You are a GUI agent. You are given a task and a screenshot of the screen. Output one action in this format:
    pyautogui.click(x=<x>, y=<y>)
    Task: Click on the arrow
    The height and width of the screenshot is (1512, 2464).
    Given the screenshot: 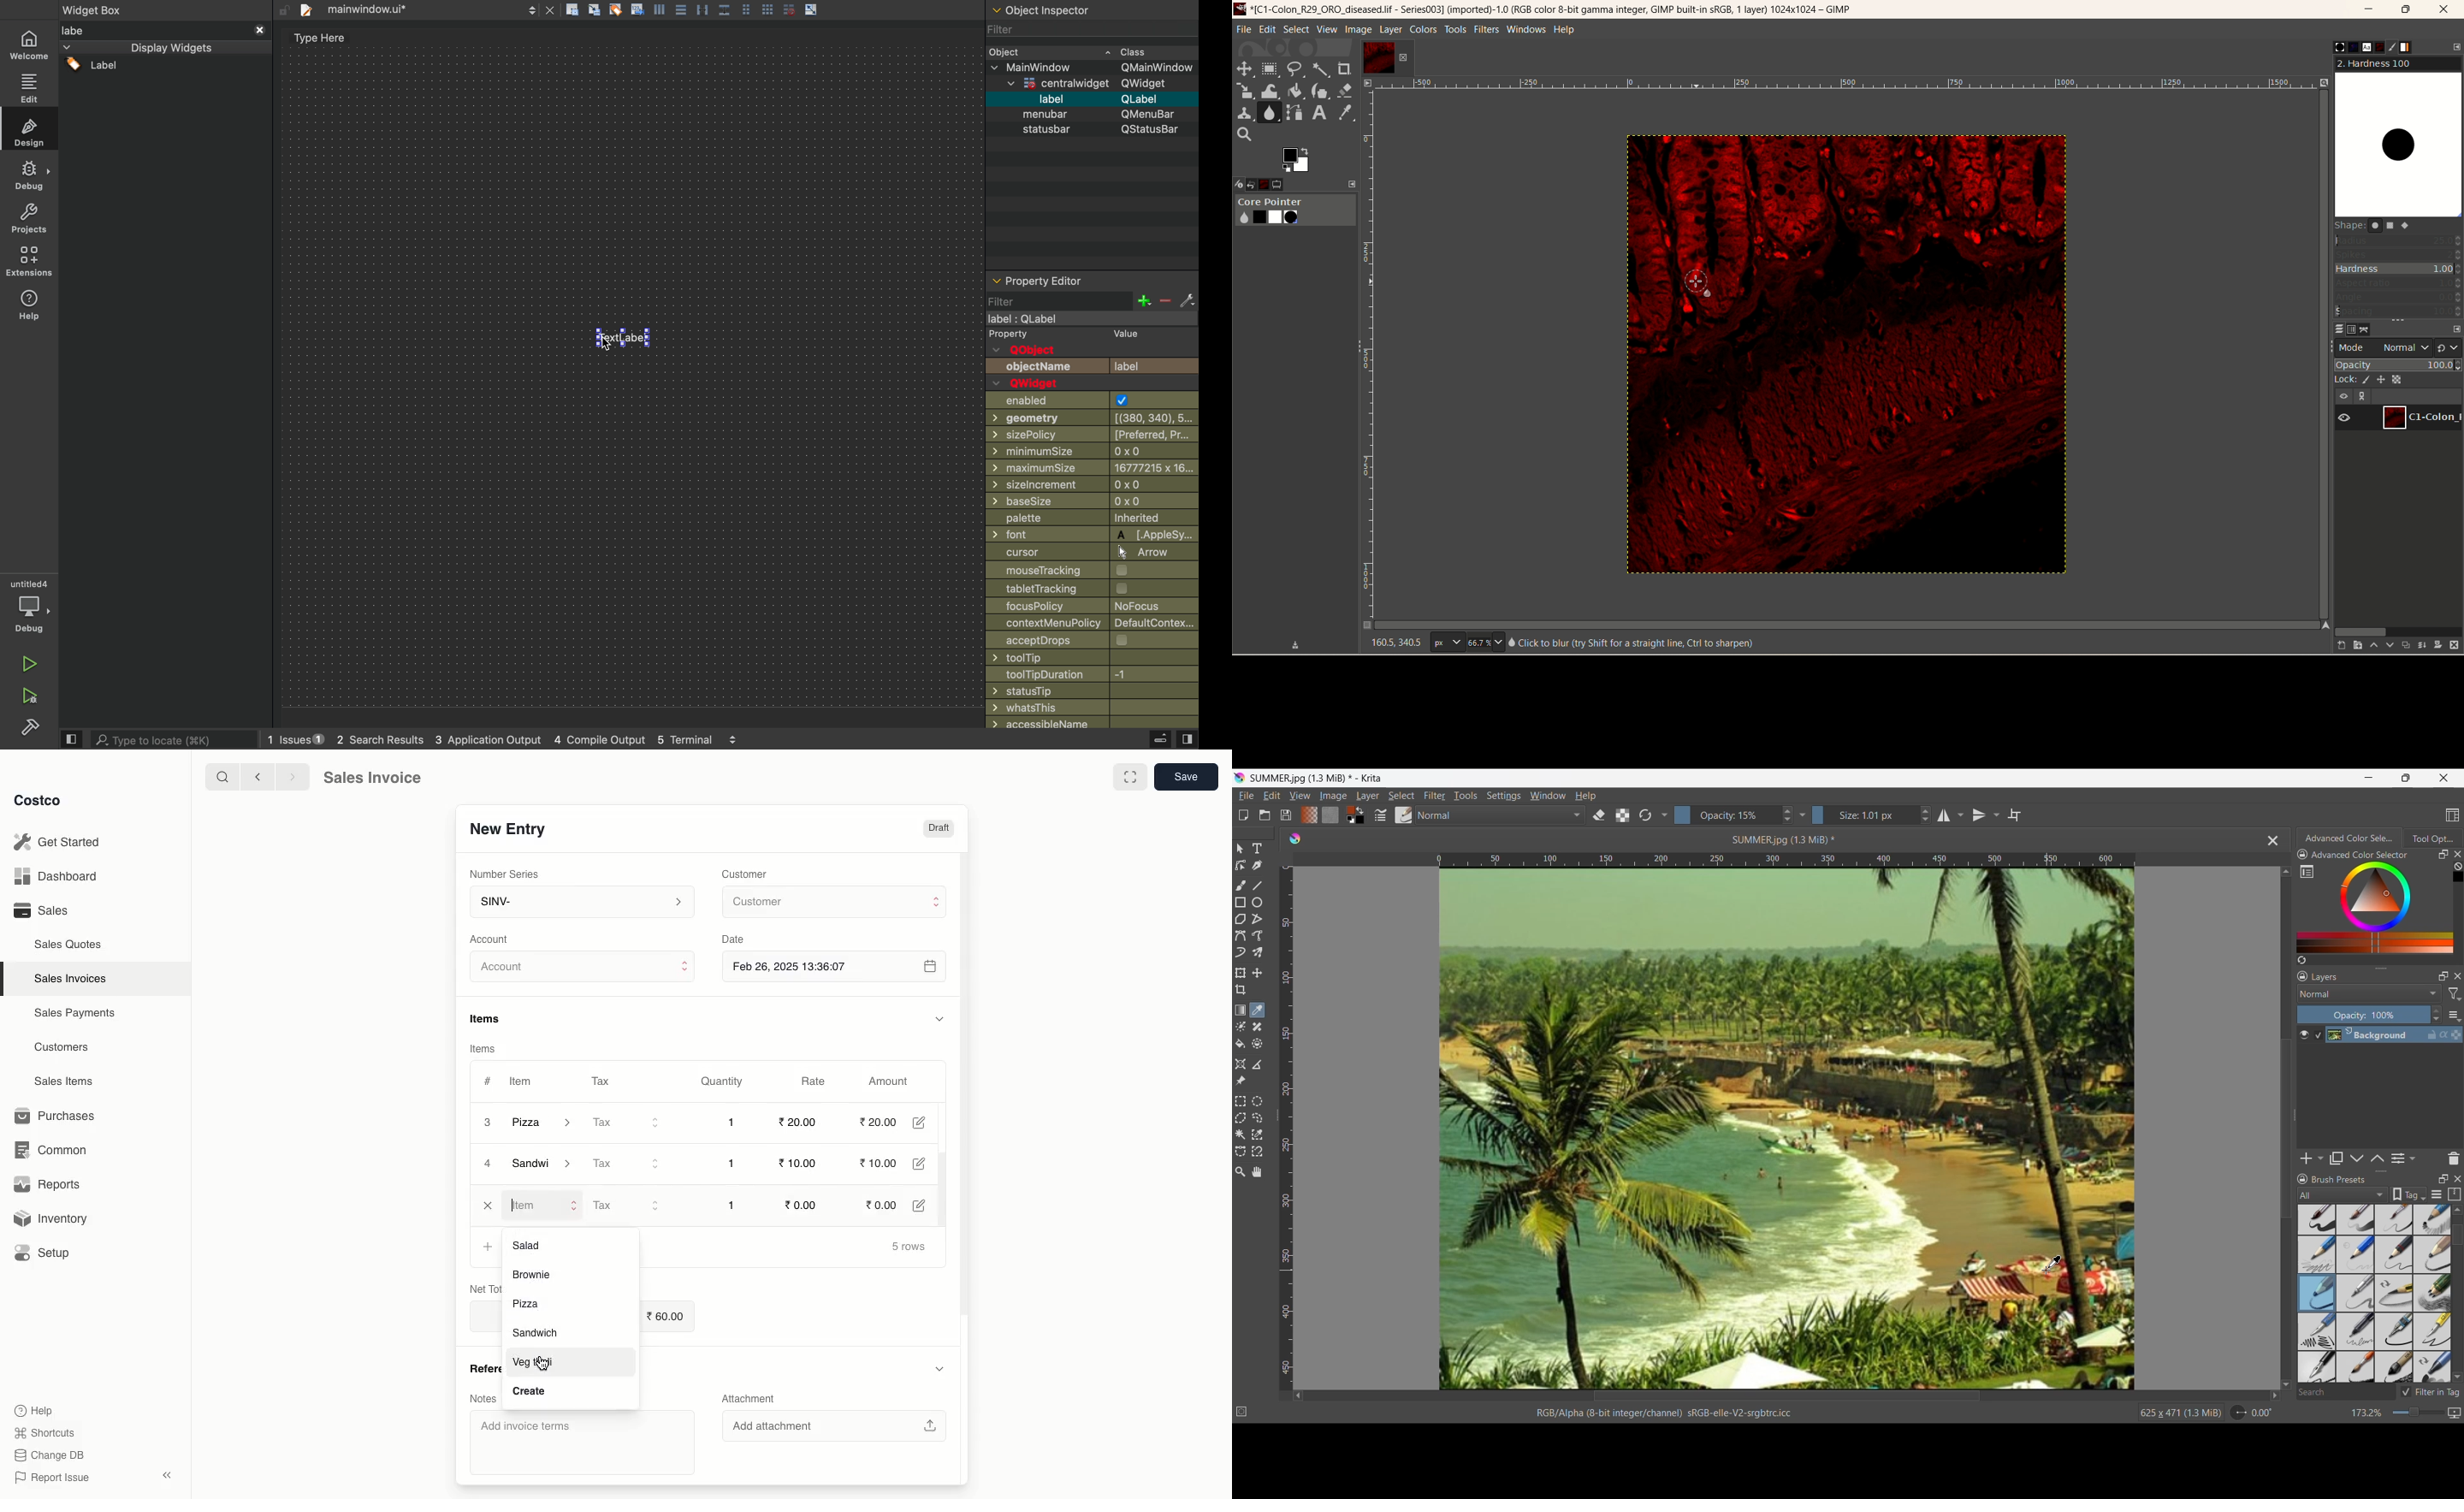 What is the action you would take?
    pyautogui.click(x=812, y=9)
    